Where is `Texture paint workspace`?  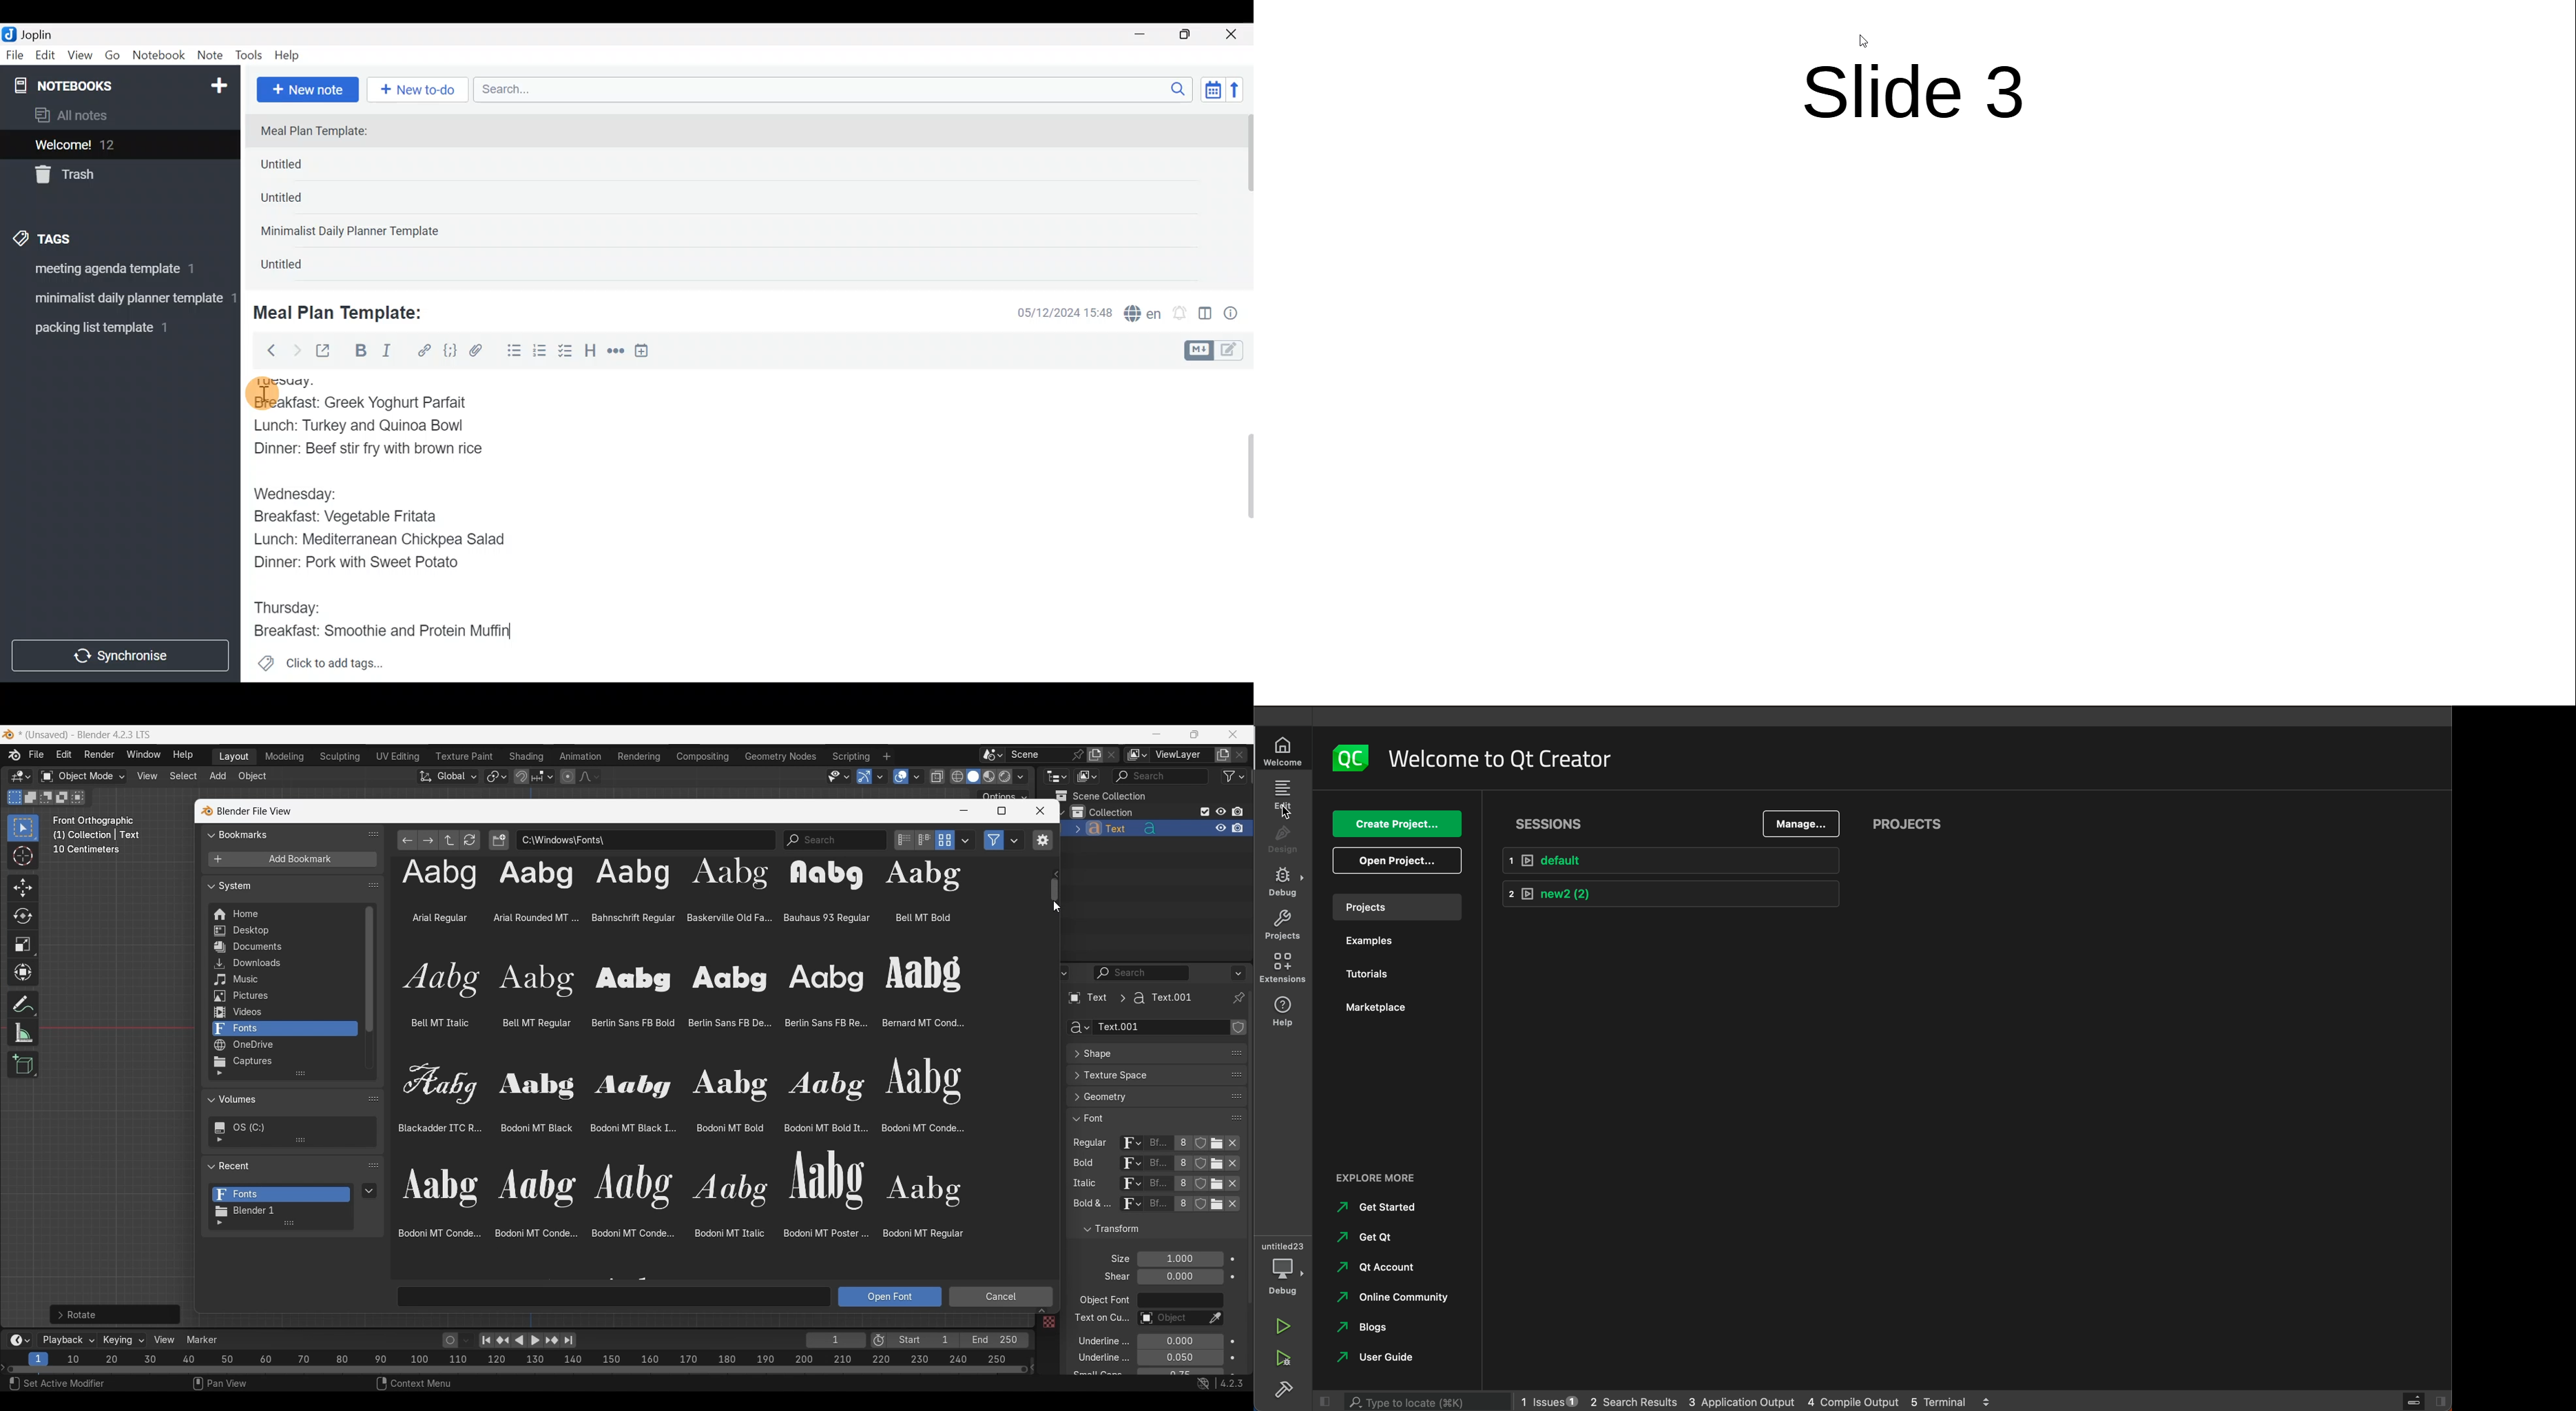
Texture paint workspace is located at coordinates (466, 756).